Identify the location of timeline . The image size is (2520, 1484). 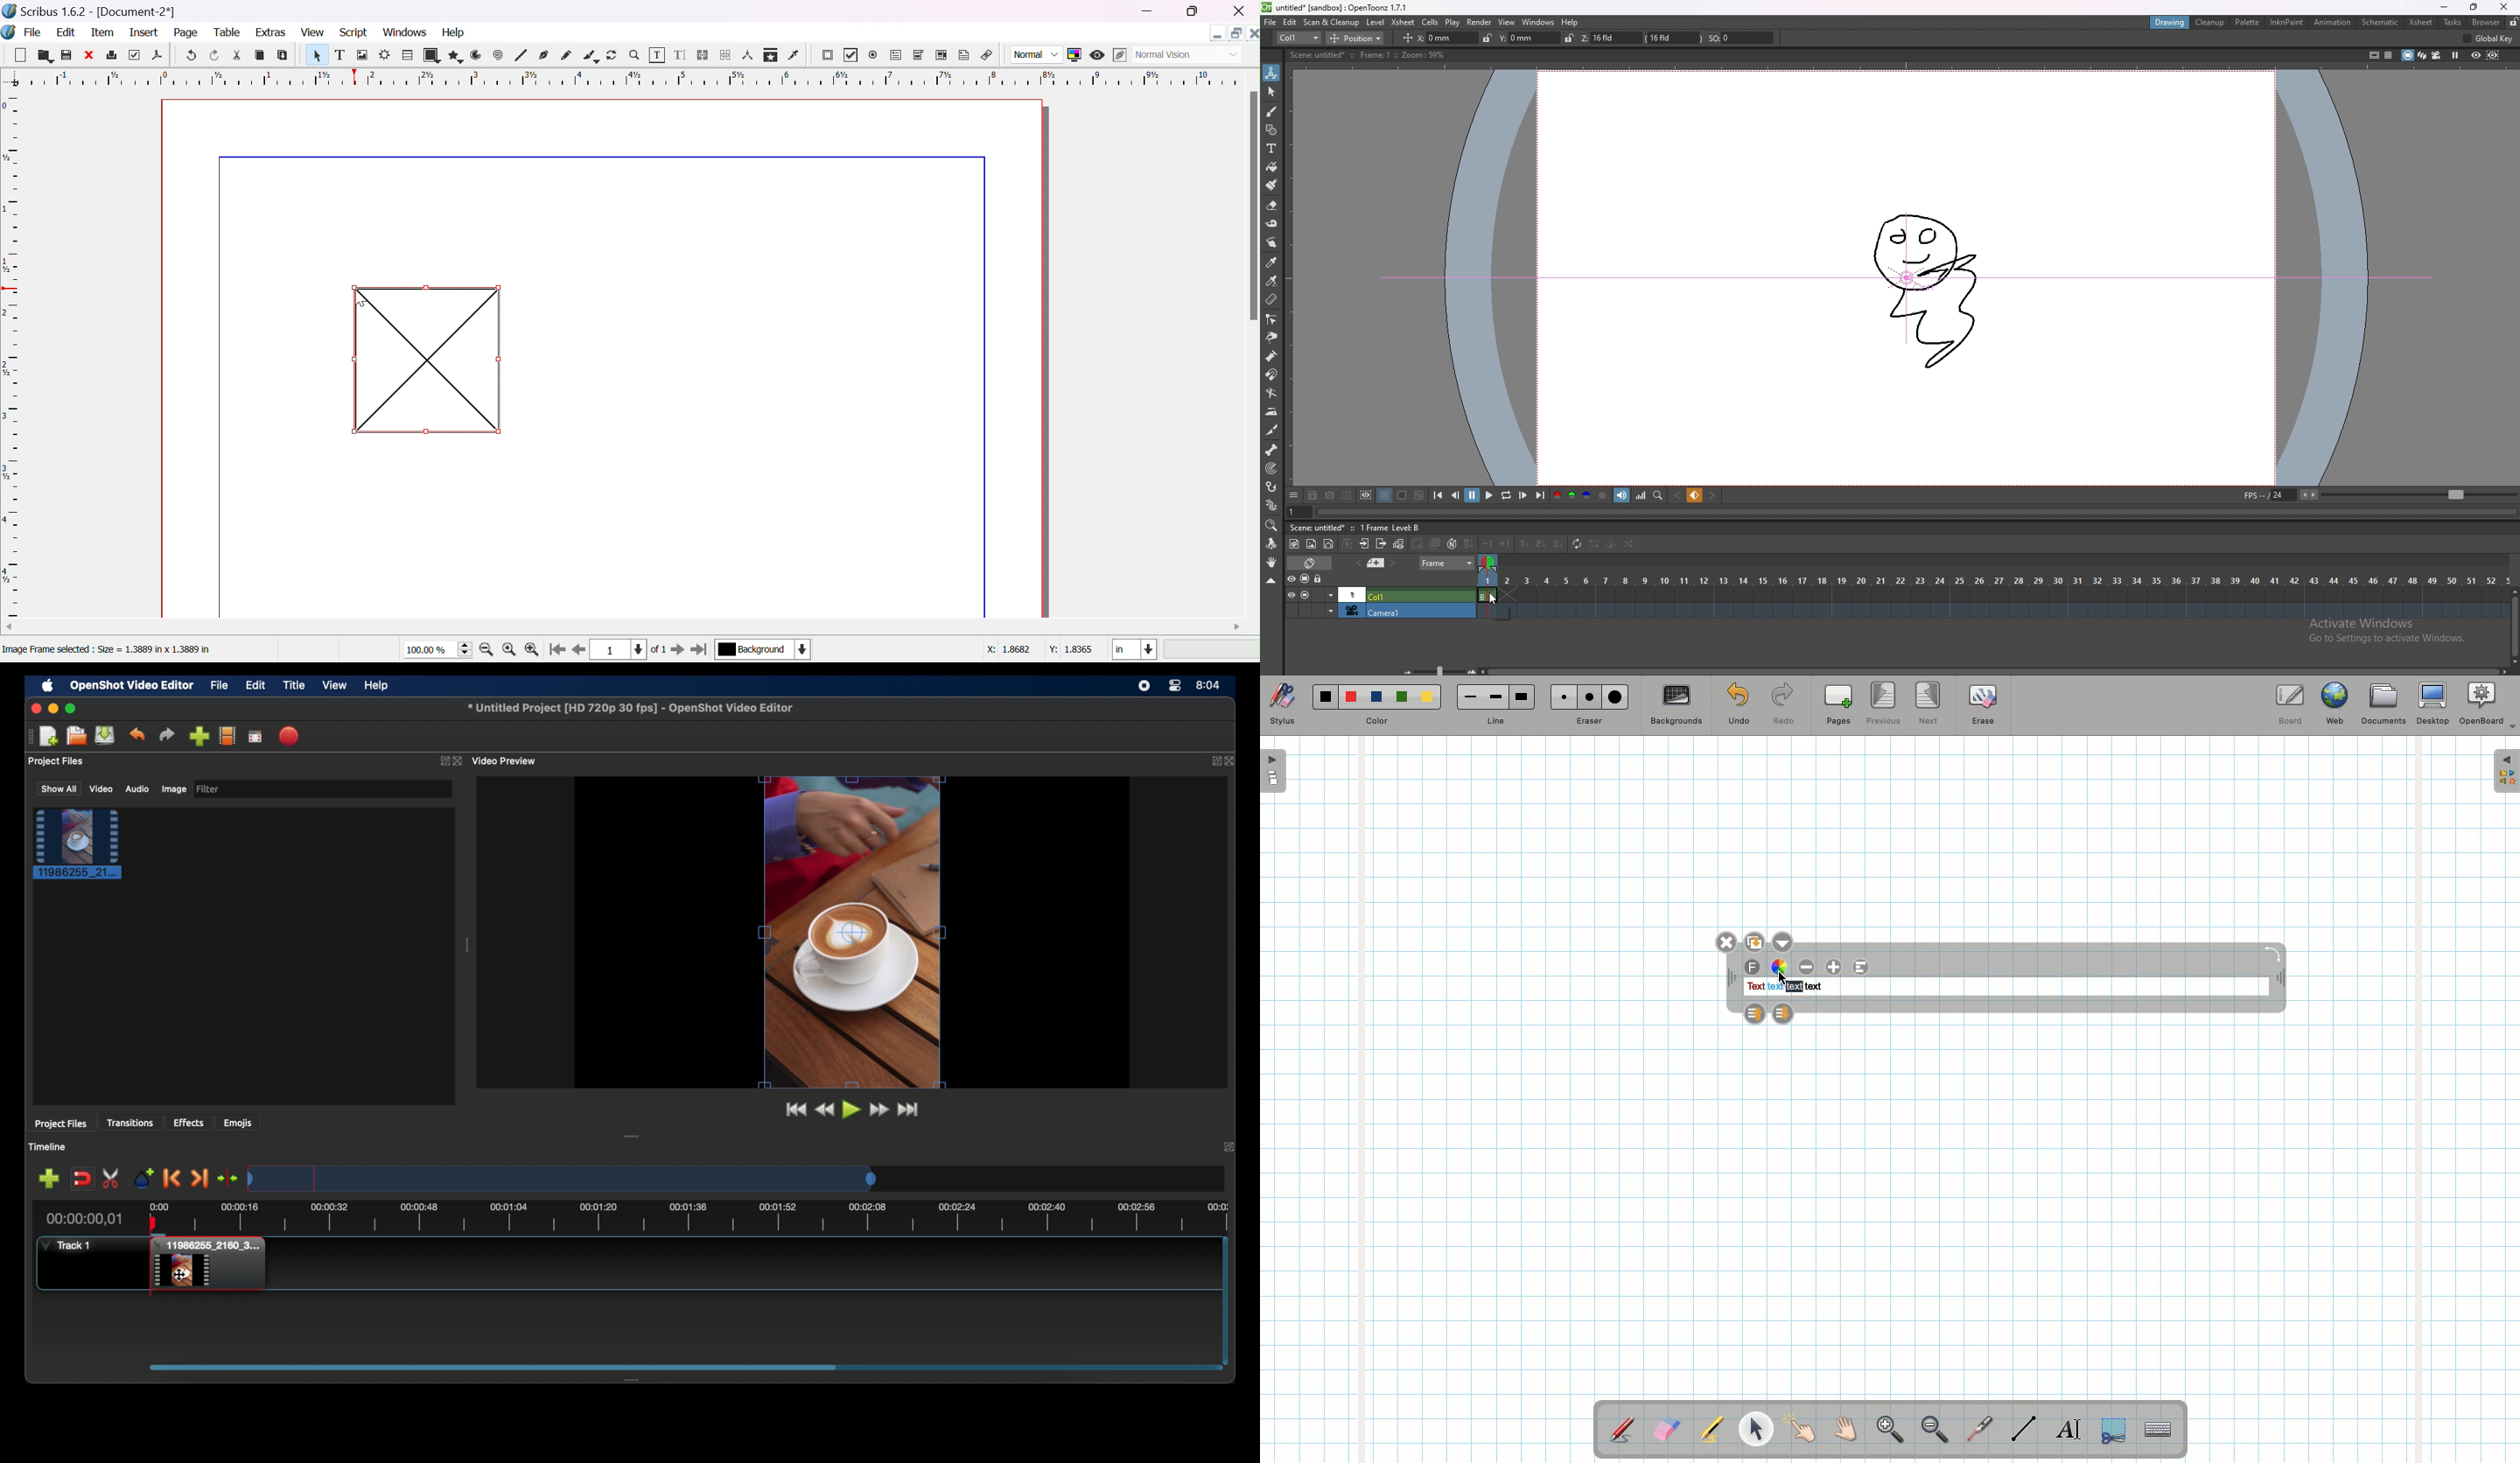
(705, 1216).